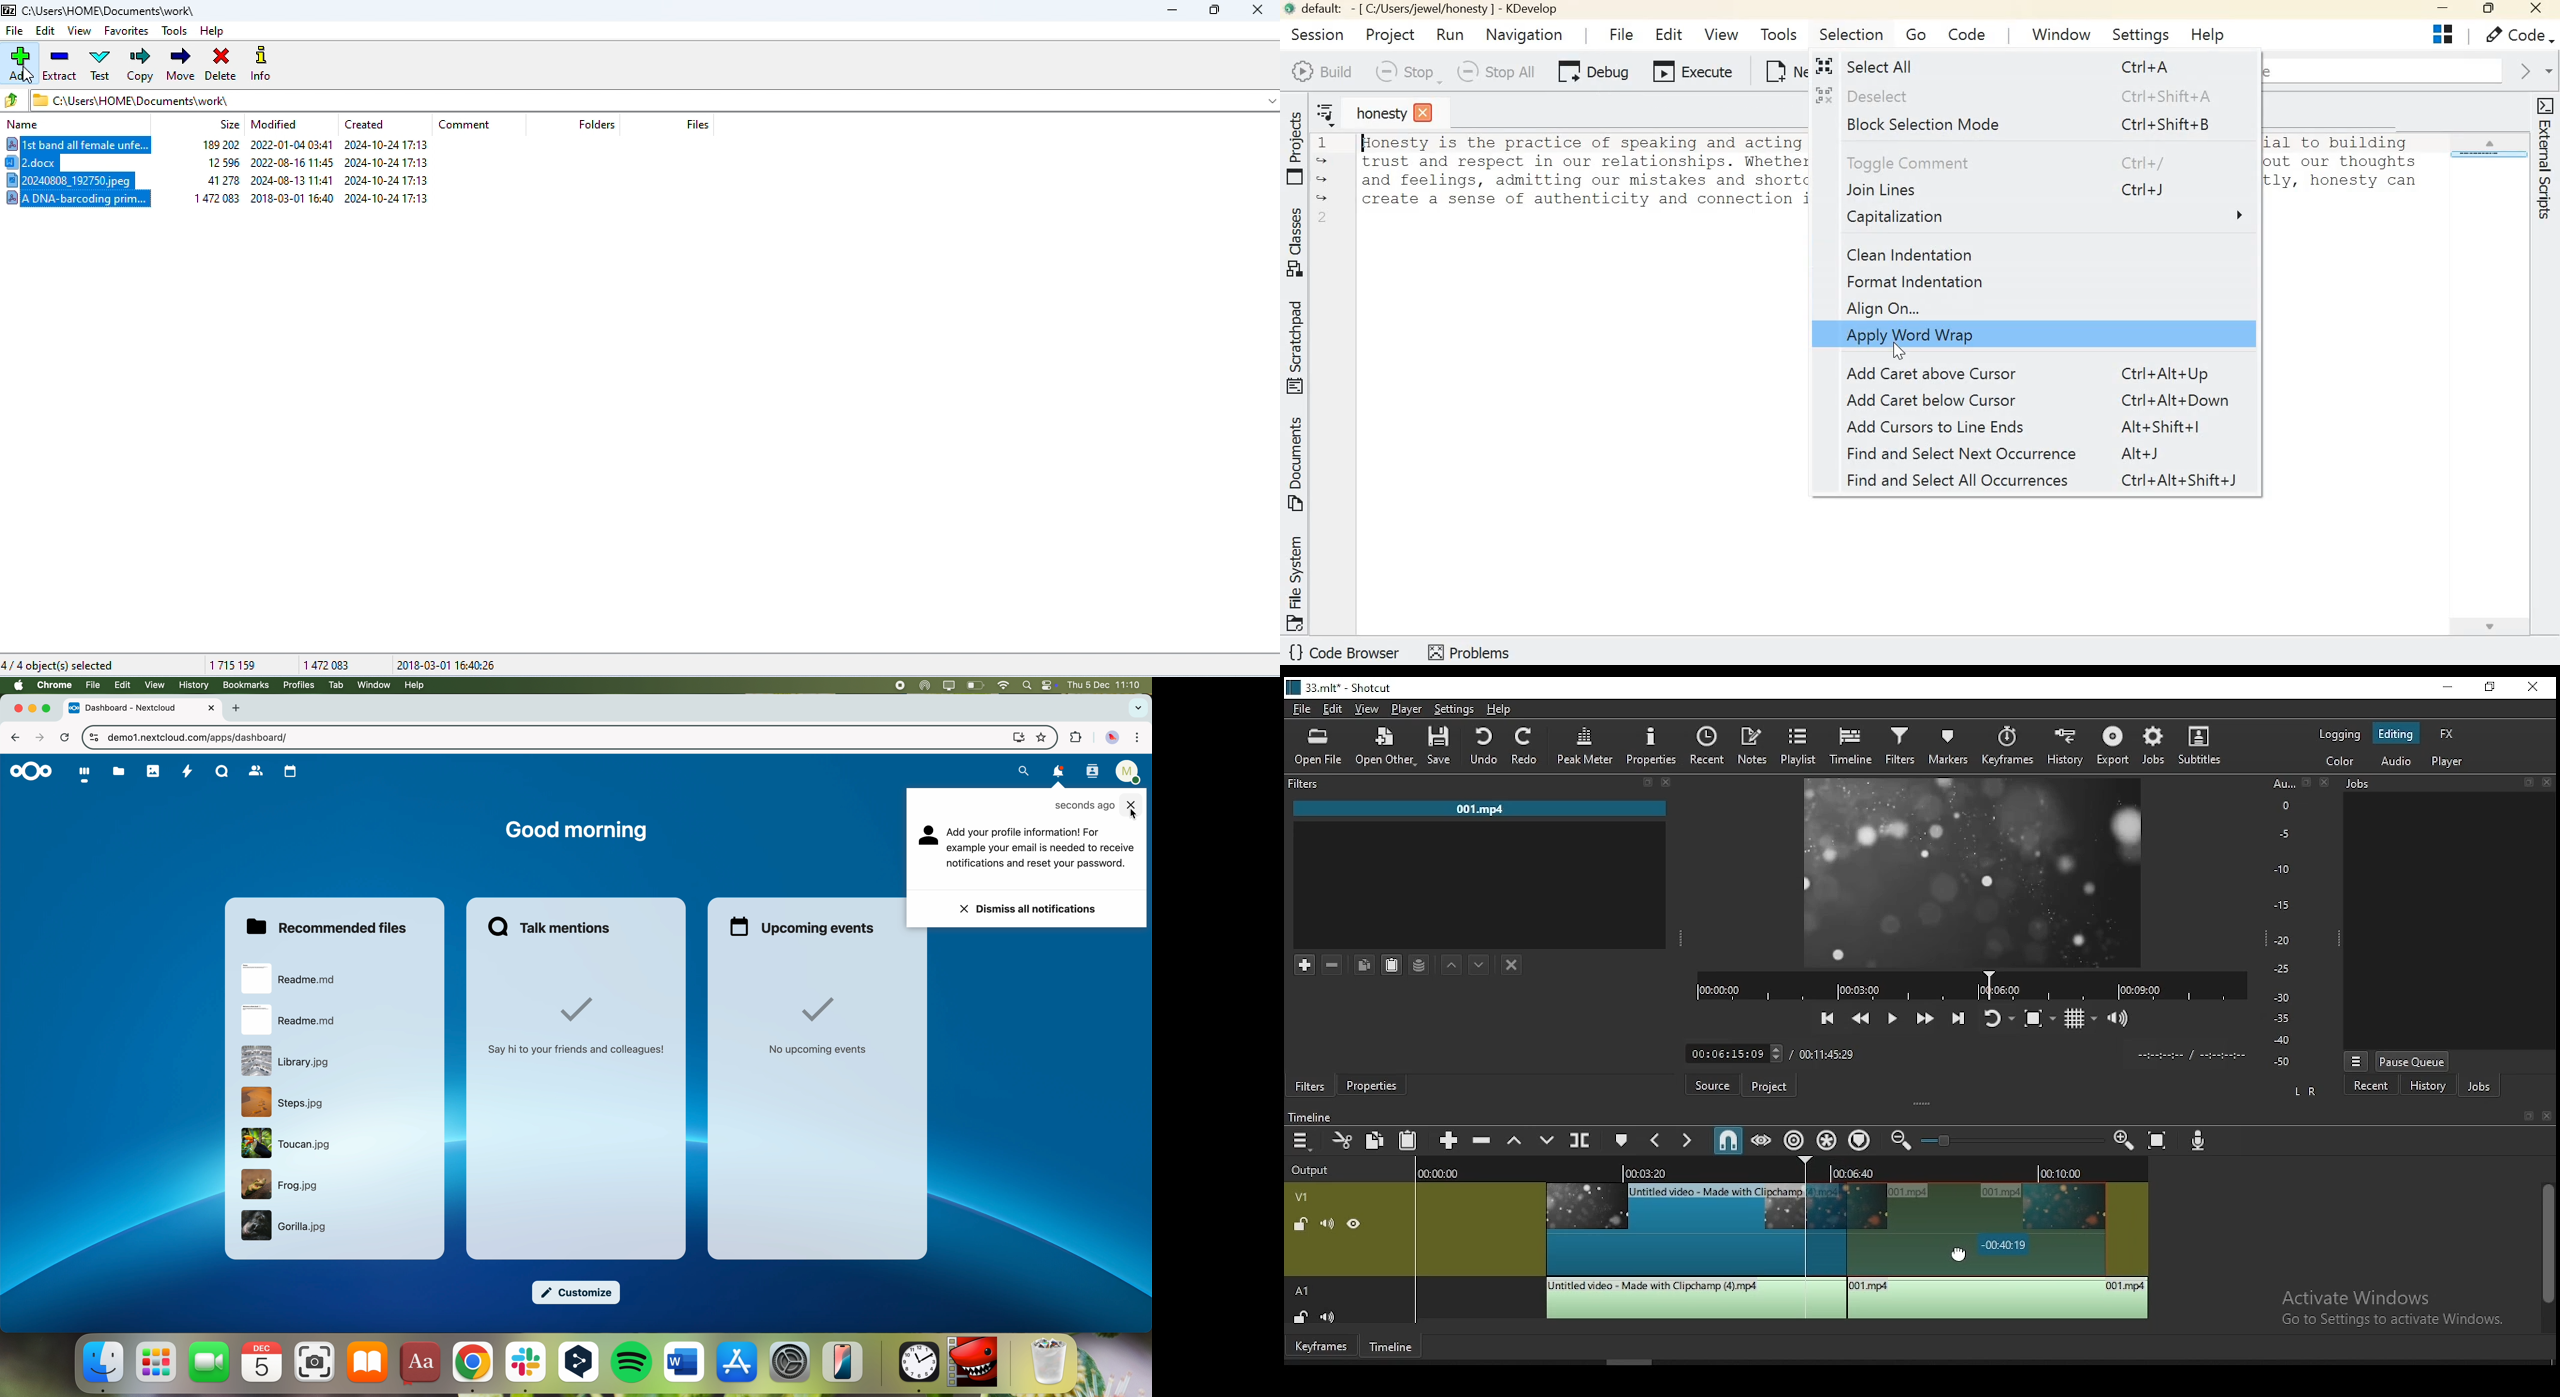 The height and width of the screenshot is (1400, 2576). I want to click on clock, so click(916, 1368).